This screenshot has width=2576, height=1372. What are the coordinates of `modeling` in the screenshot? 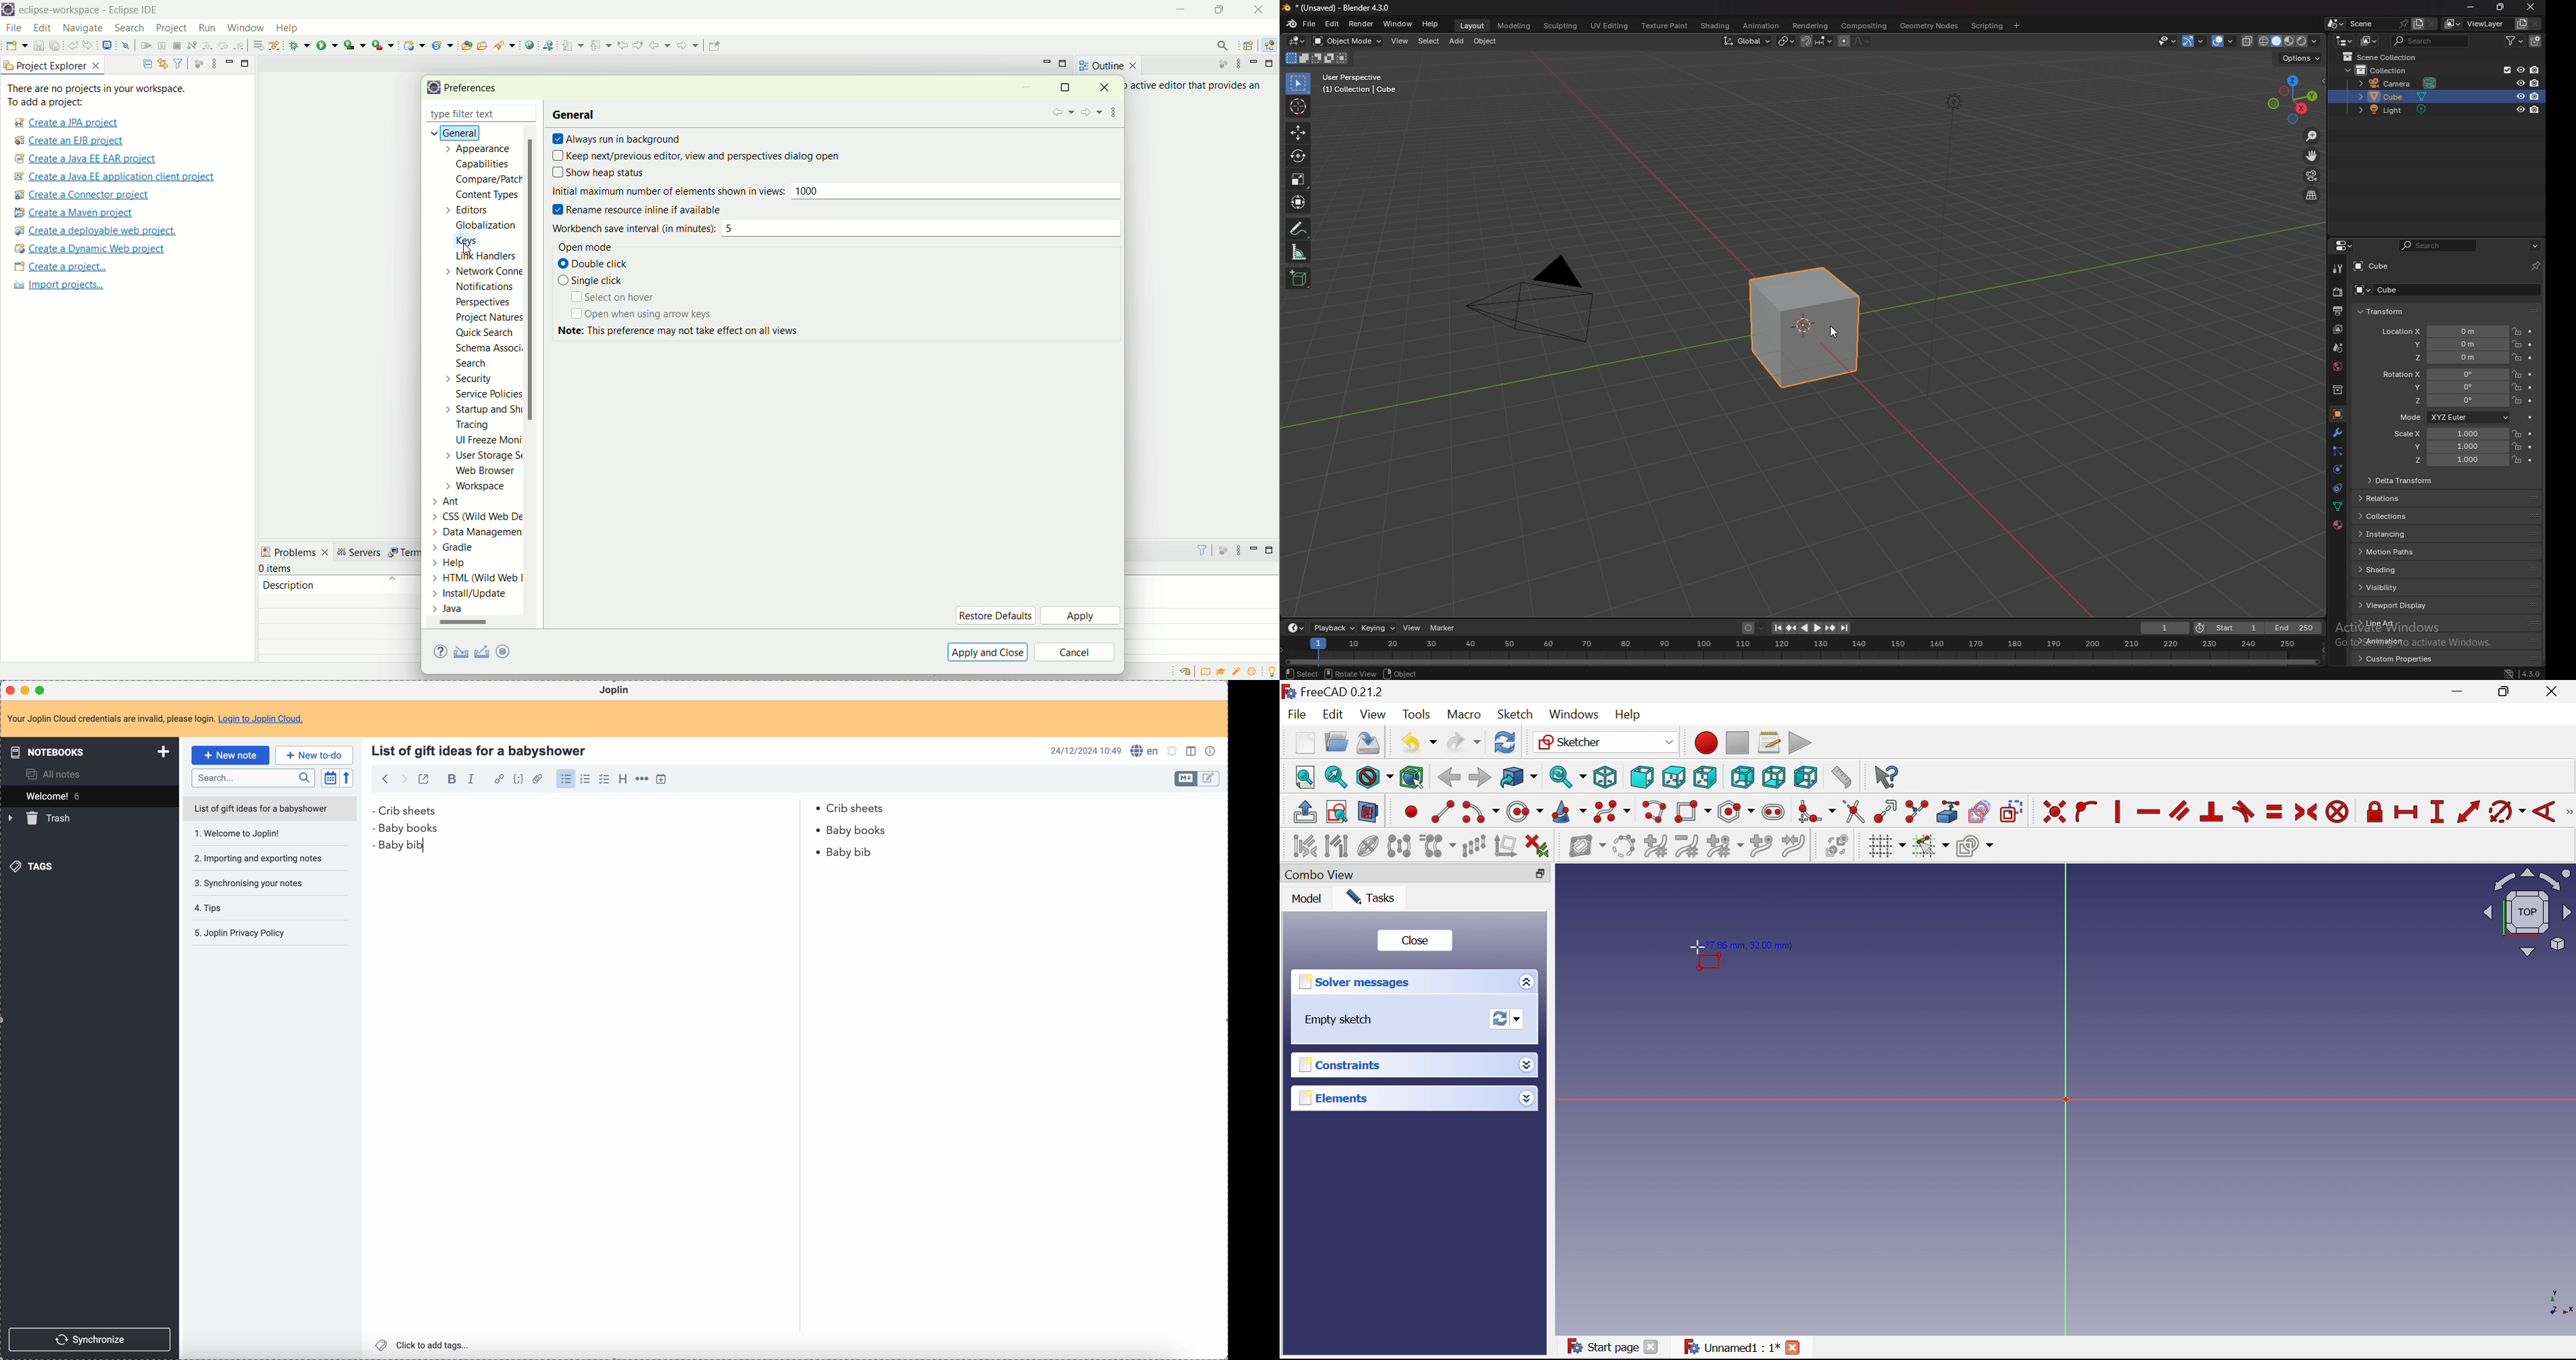 It's located at (1515, 26).